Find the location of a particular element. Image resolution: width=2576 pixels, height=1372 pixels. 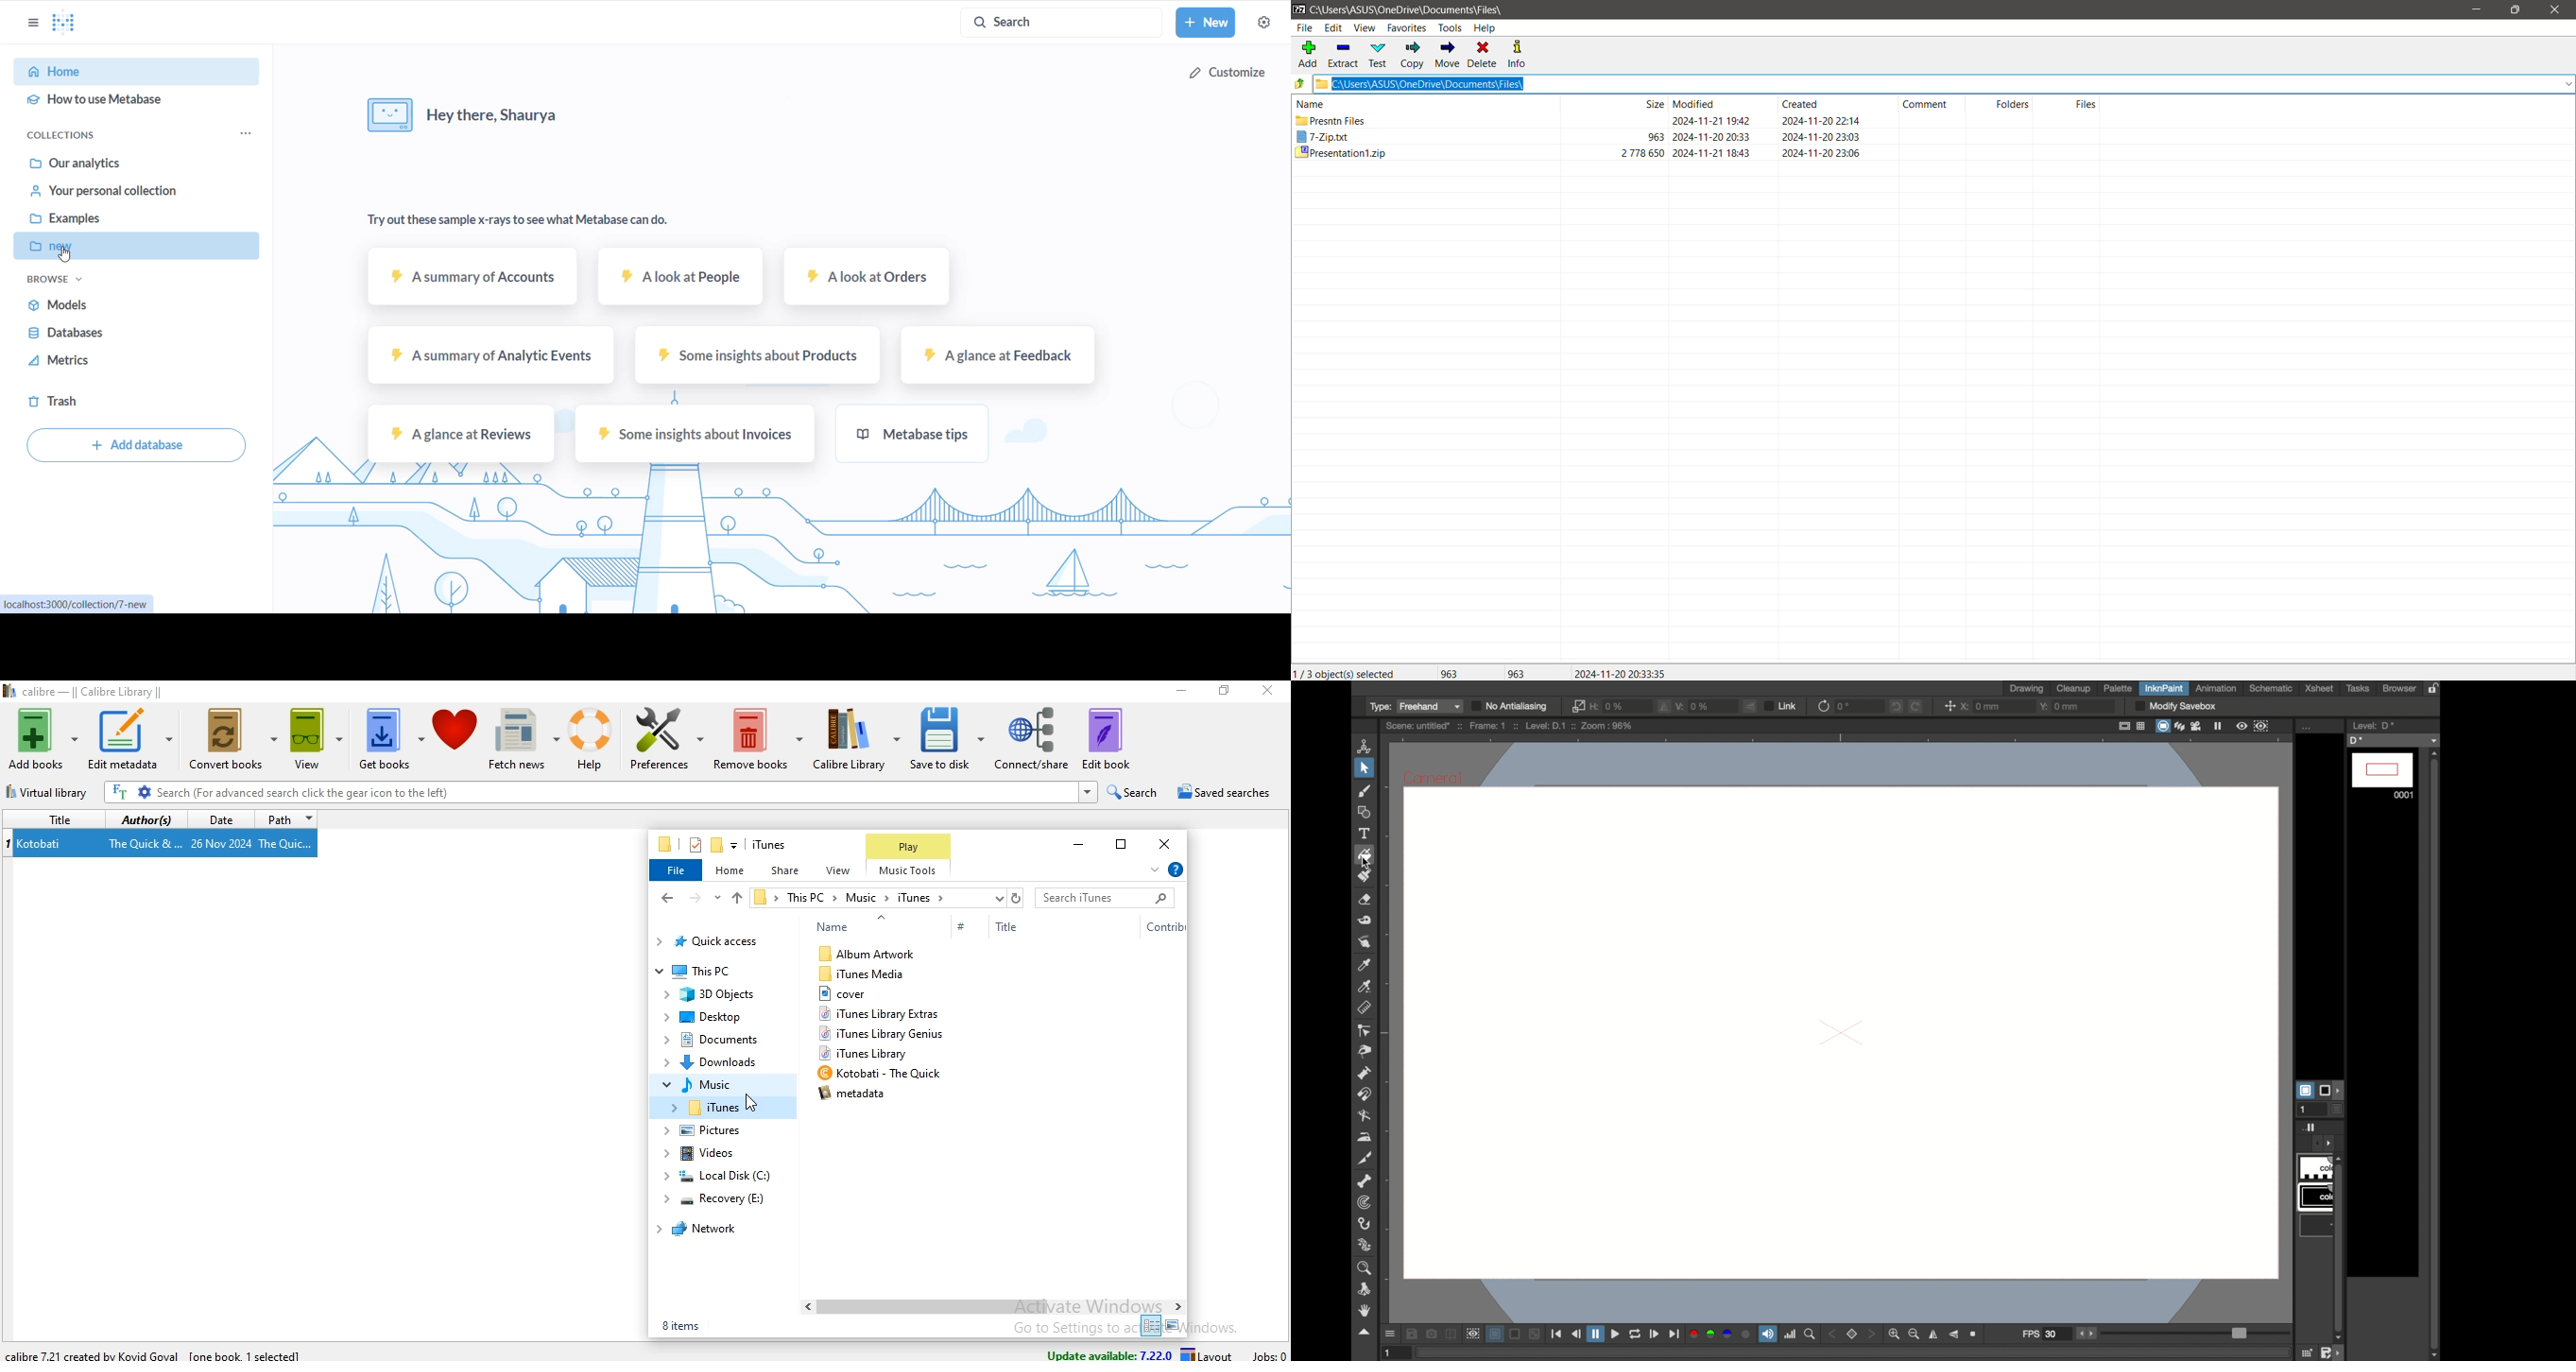

share is located at coordinates (784, 870).